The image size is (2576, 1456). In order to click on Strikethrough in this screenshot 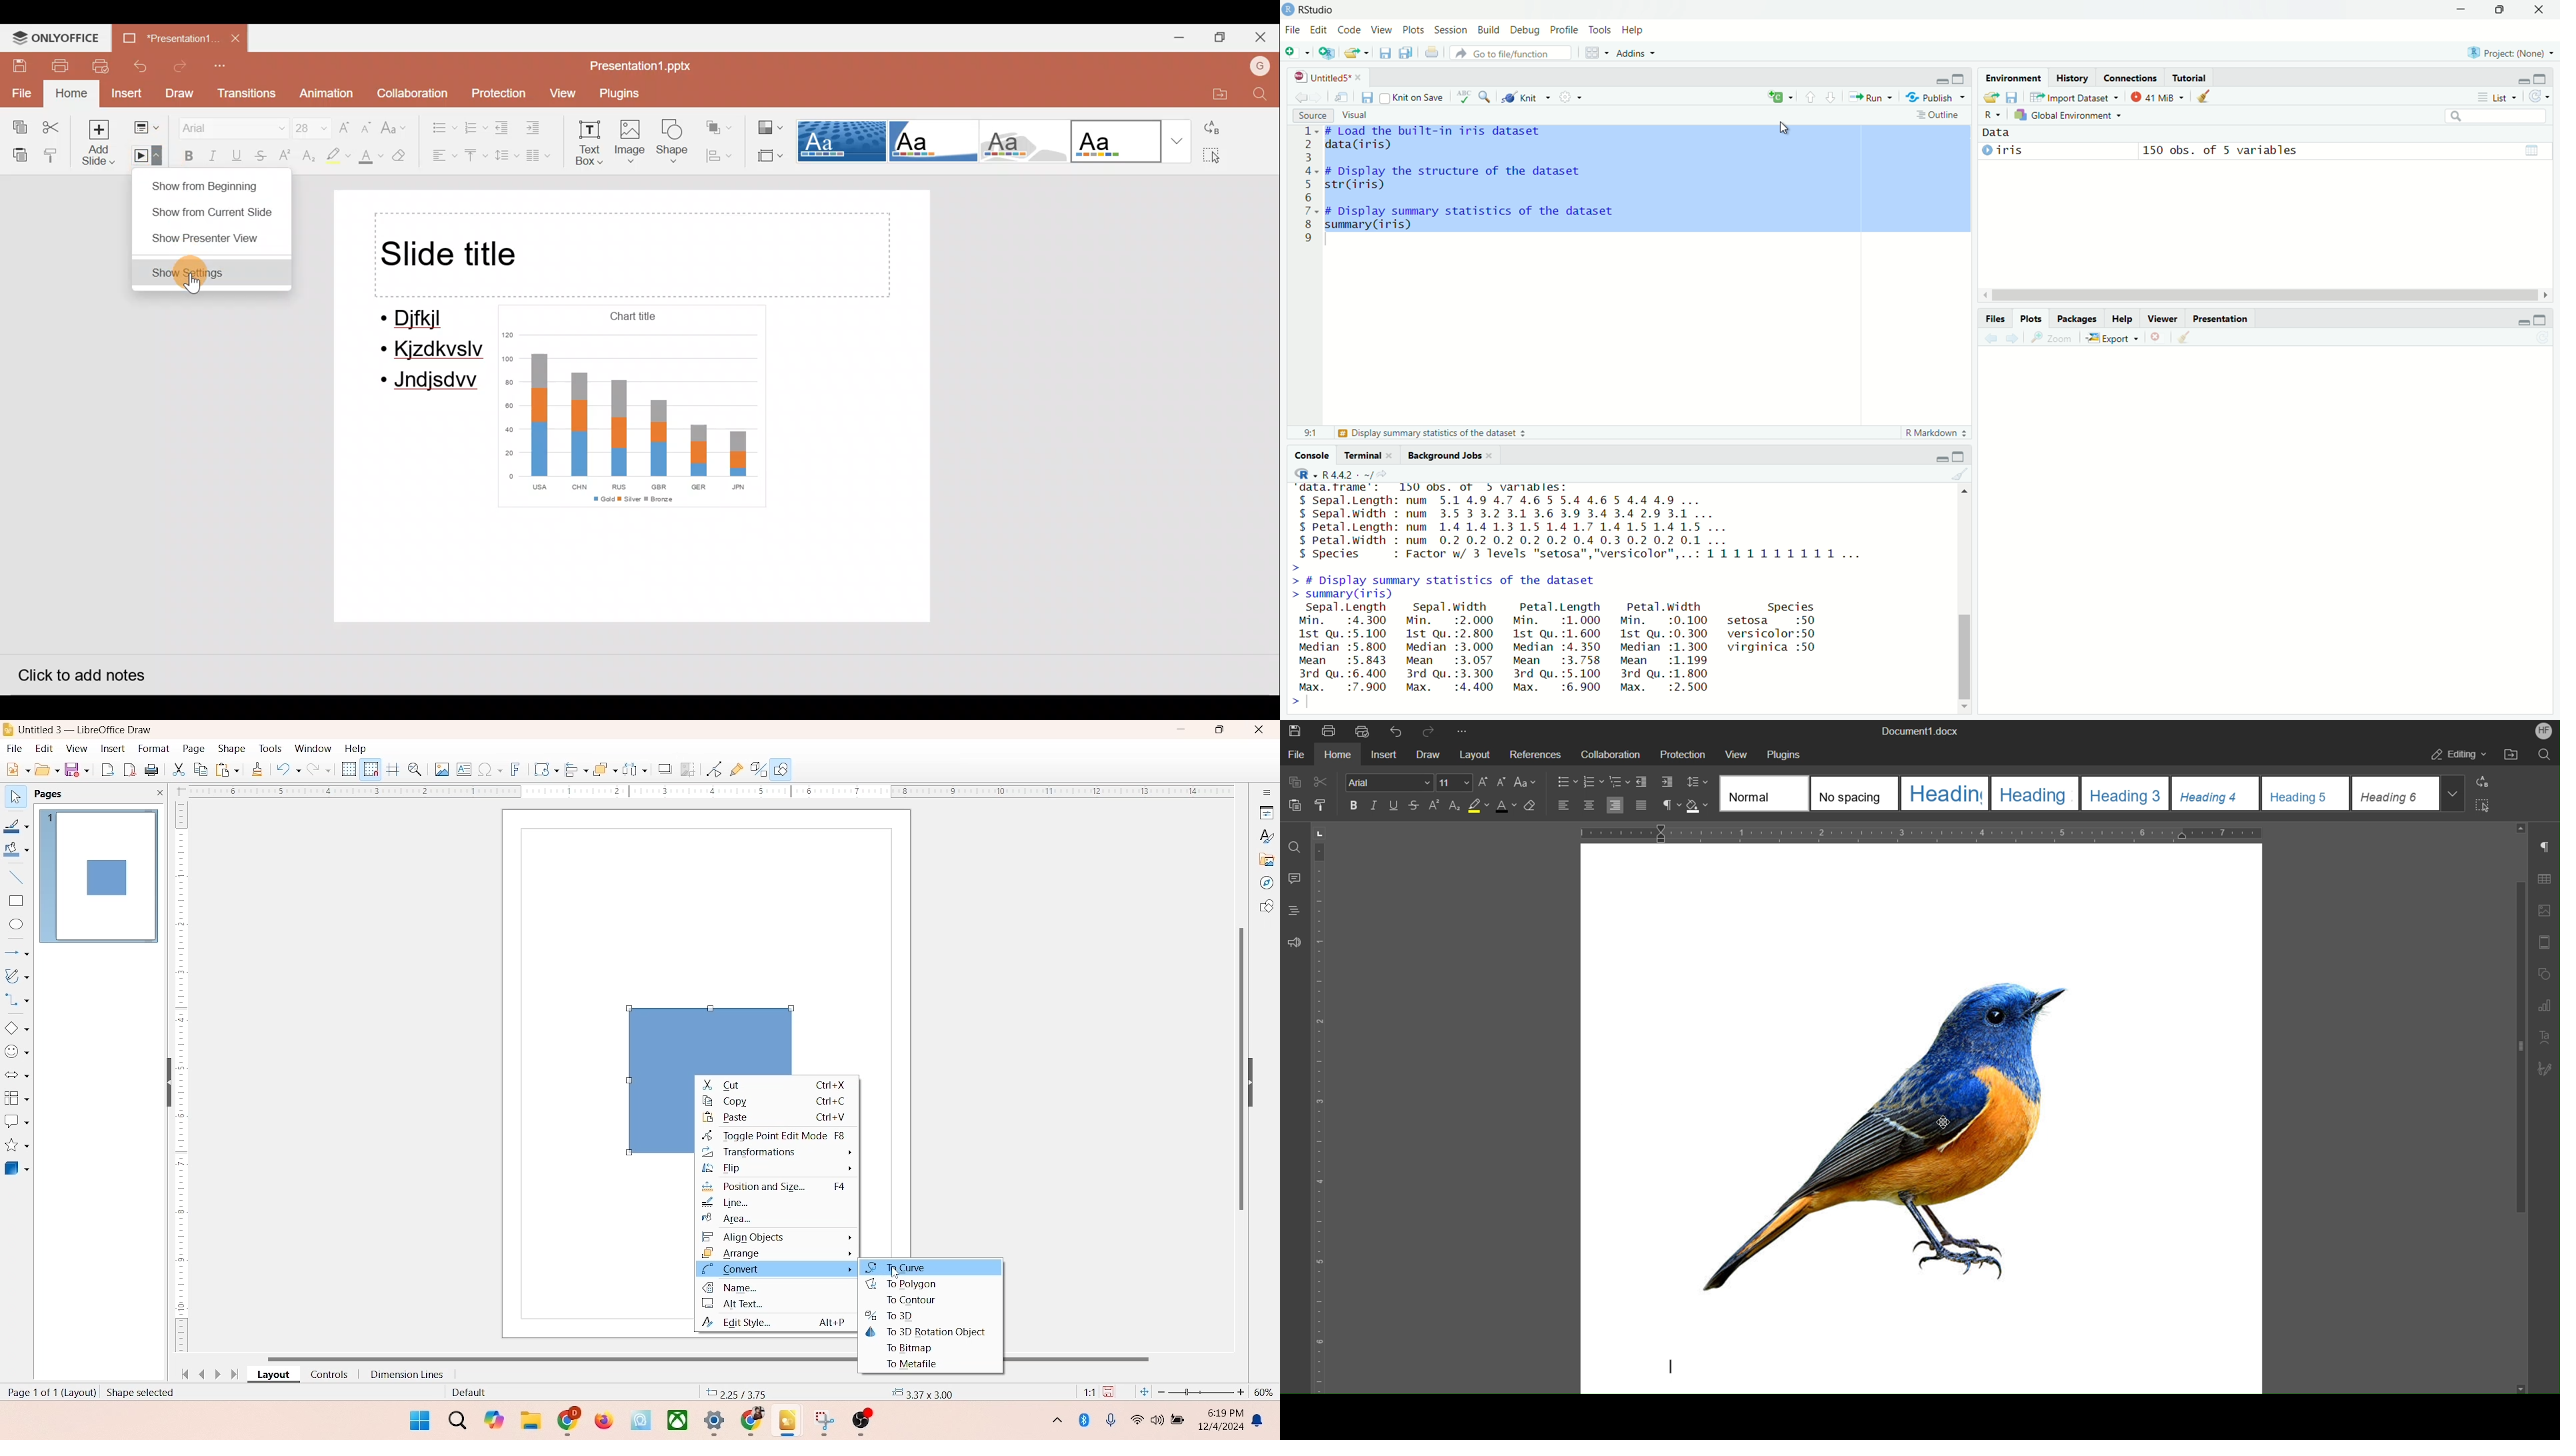, I will do `click(257, 155)`.